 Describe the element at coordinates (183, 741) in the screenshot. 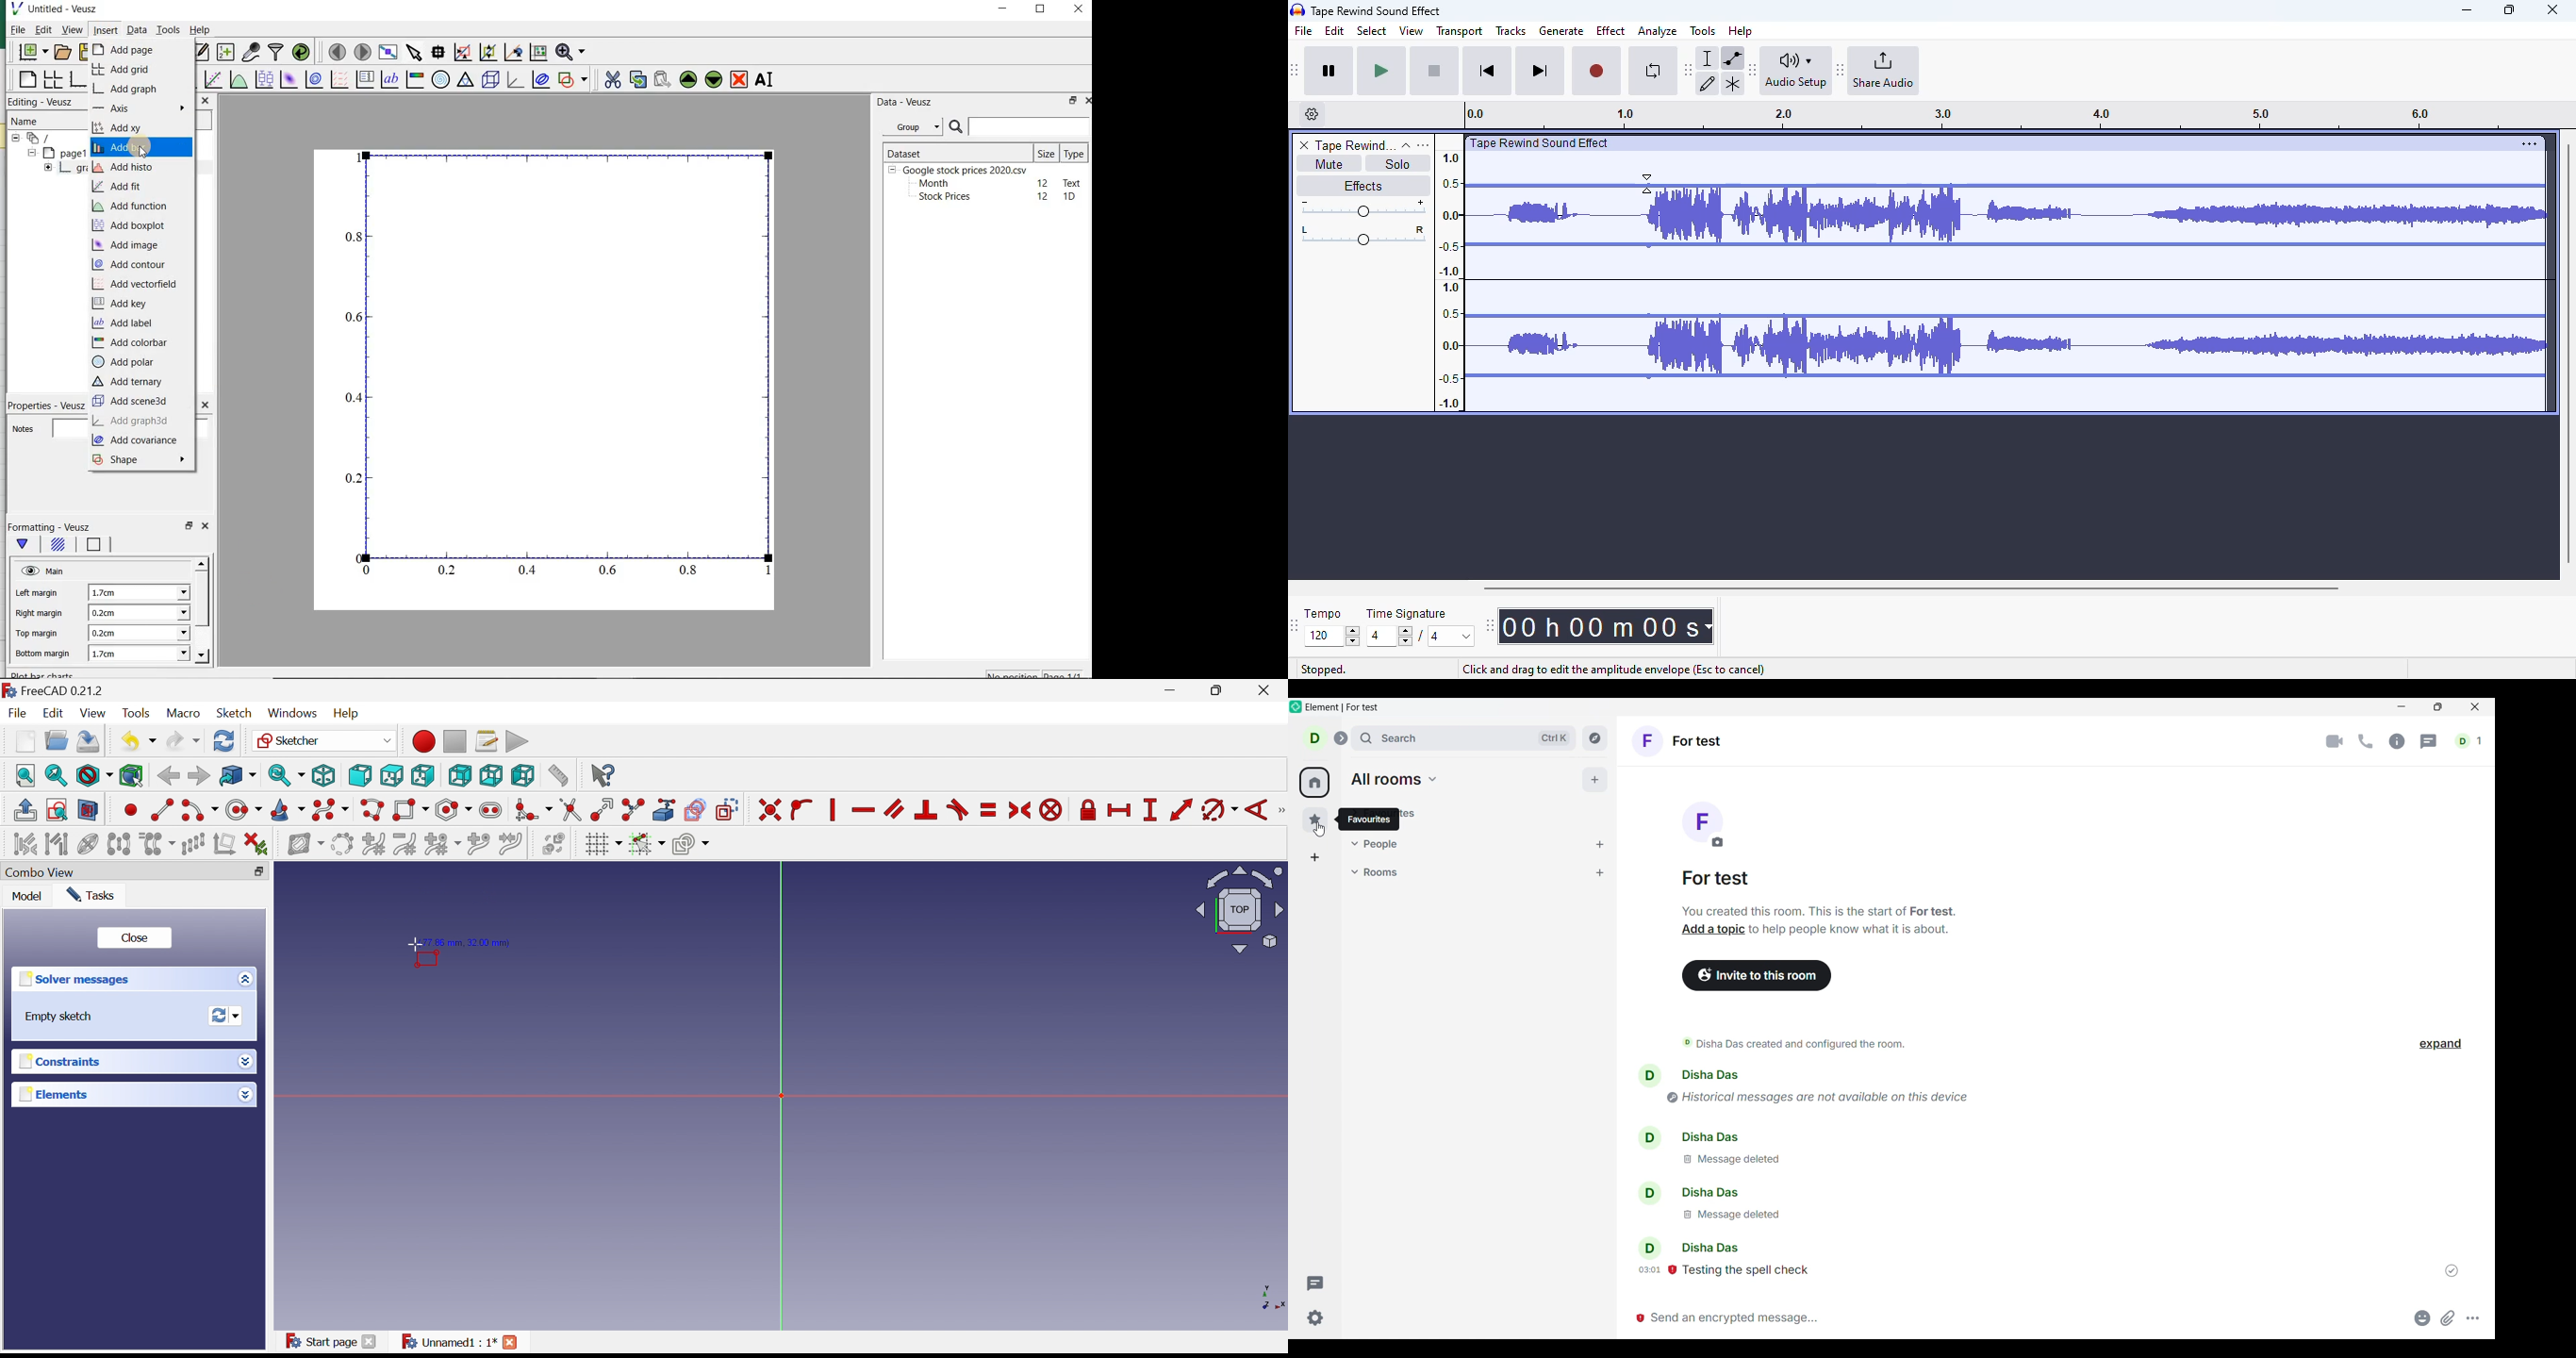

I see `Redo` at that location.